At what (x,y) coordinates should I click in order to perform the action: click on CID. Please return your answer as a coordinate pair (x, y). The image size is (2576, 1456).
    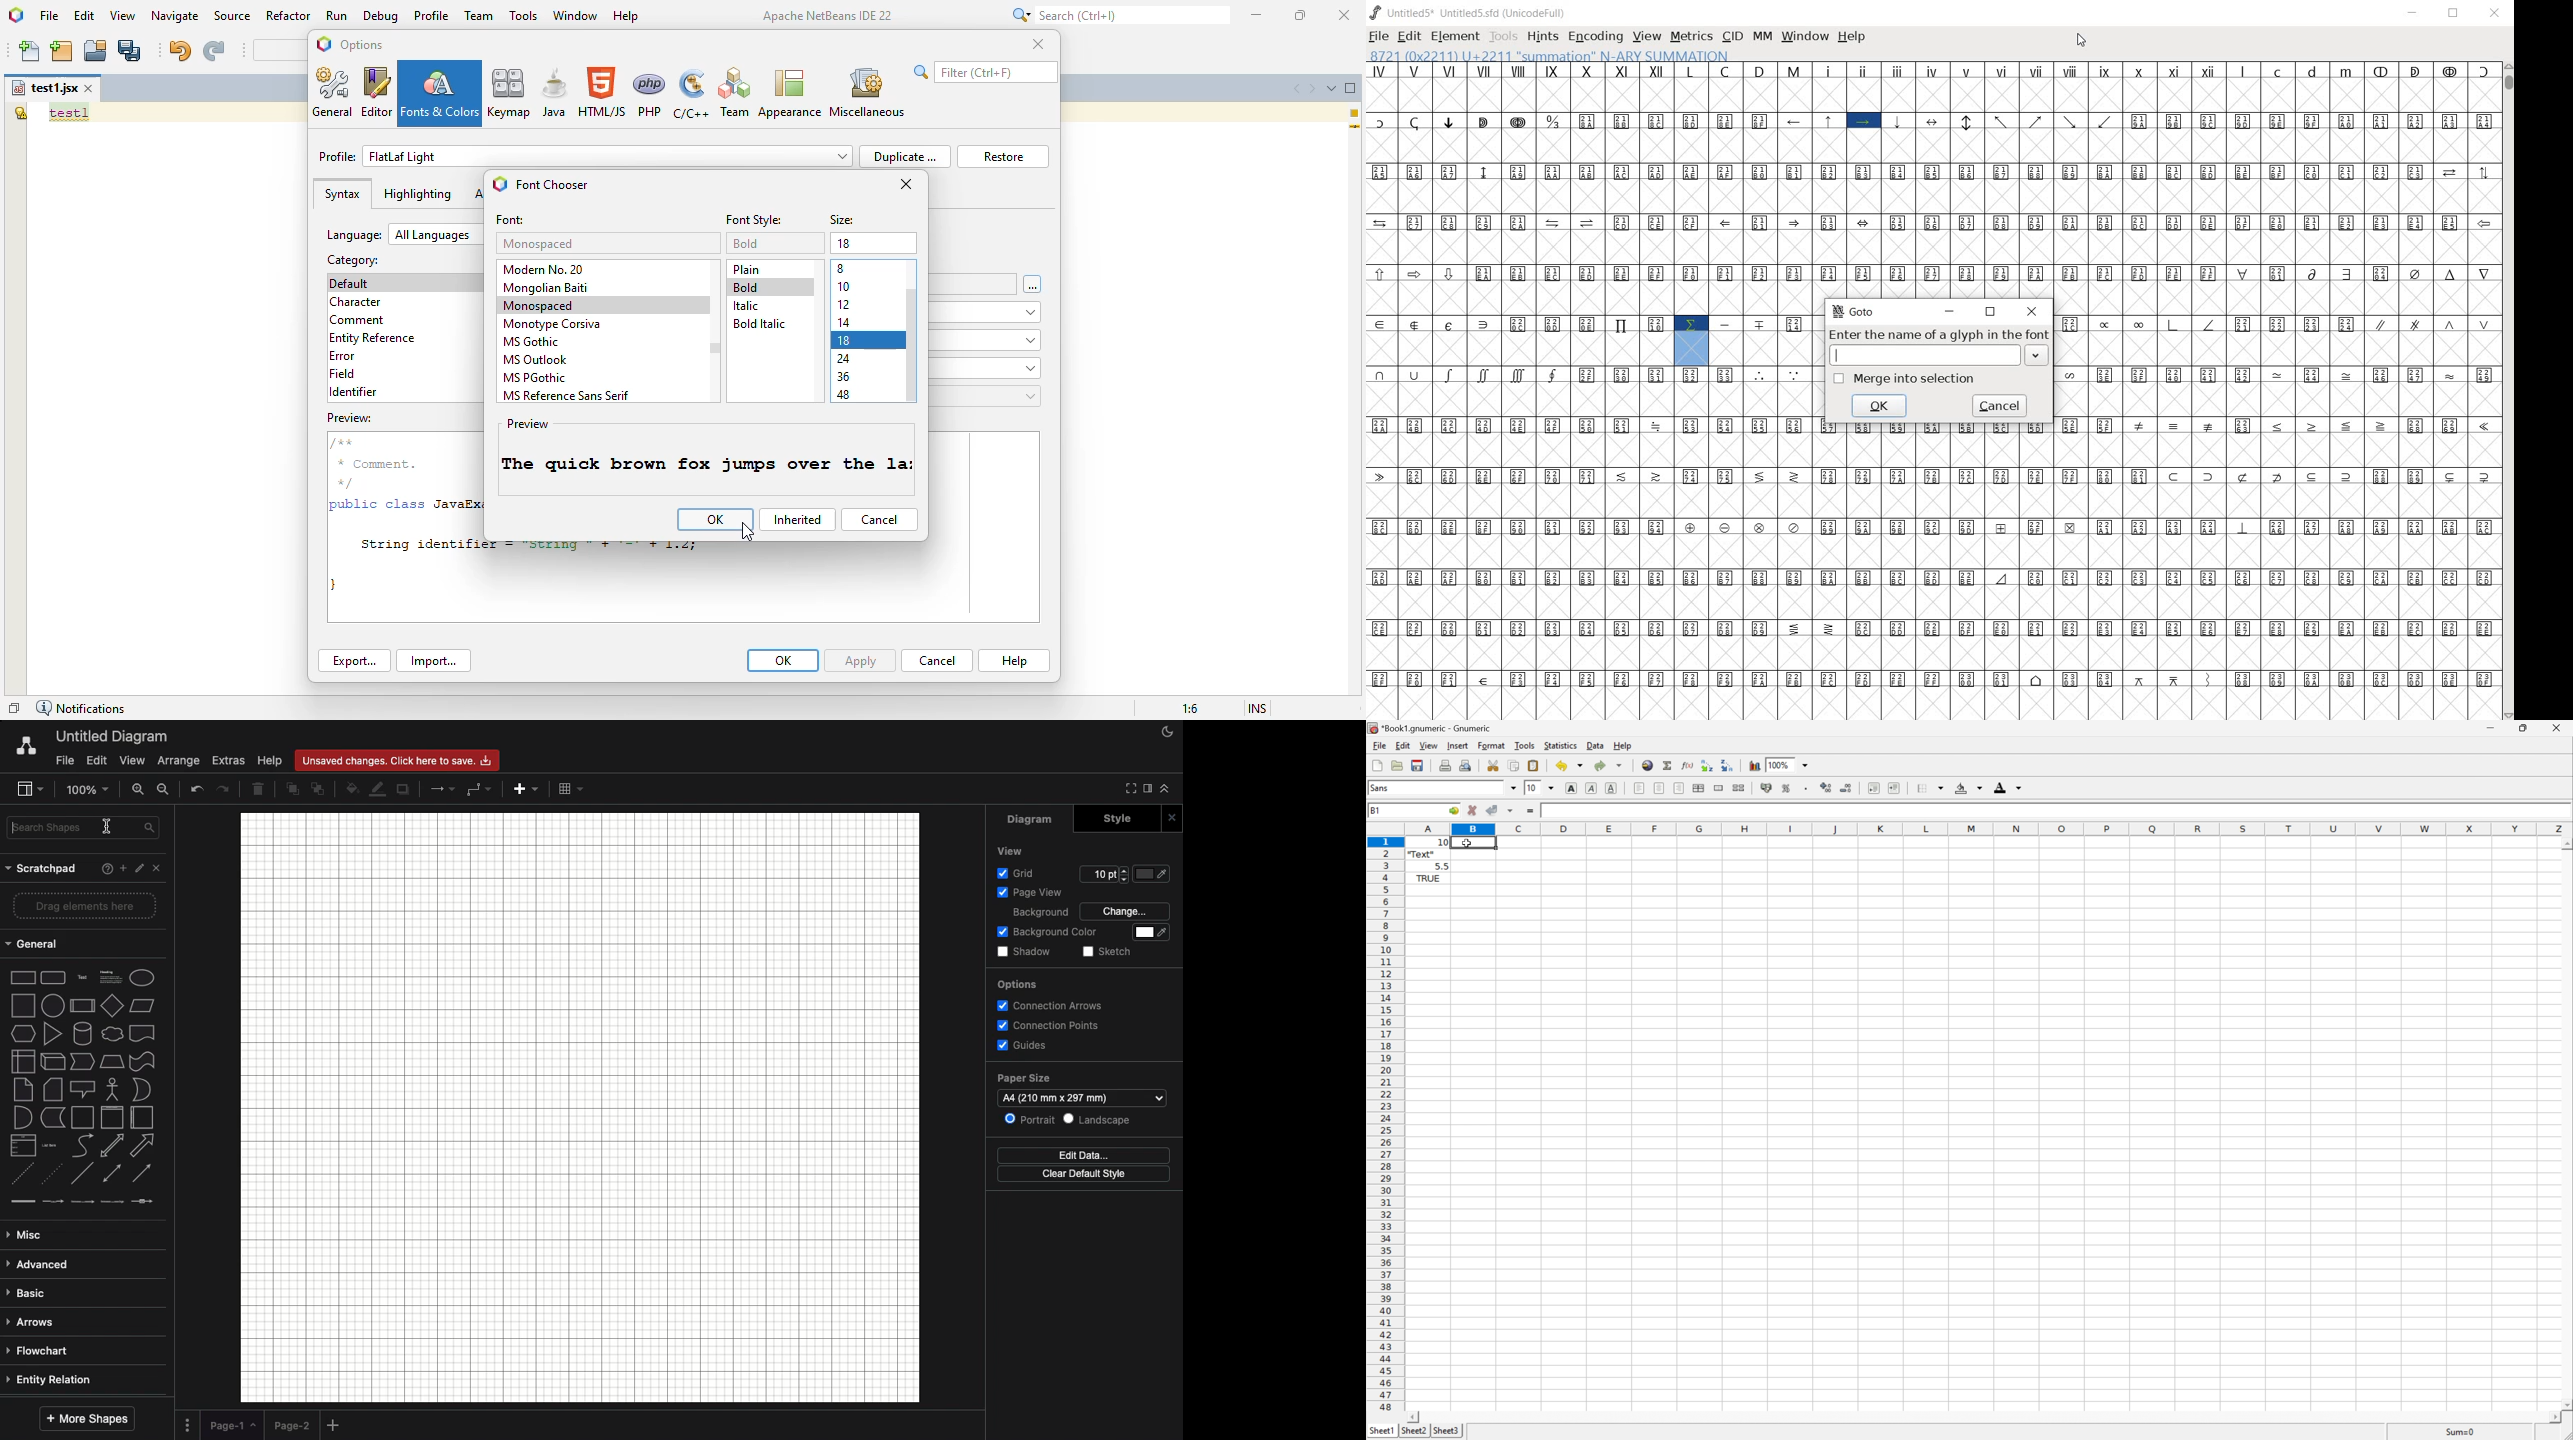
    Looking at the image, I should click on (1732, 37).